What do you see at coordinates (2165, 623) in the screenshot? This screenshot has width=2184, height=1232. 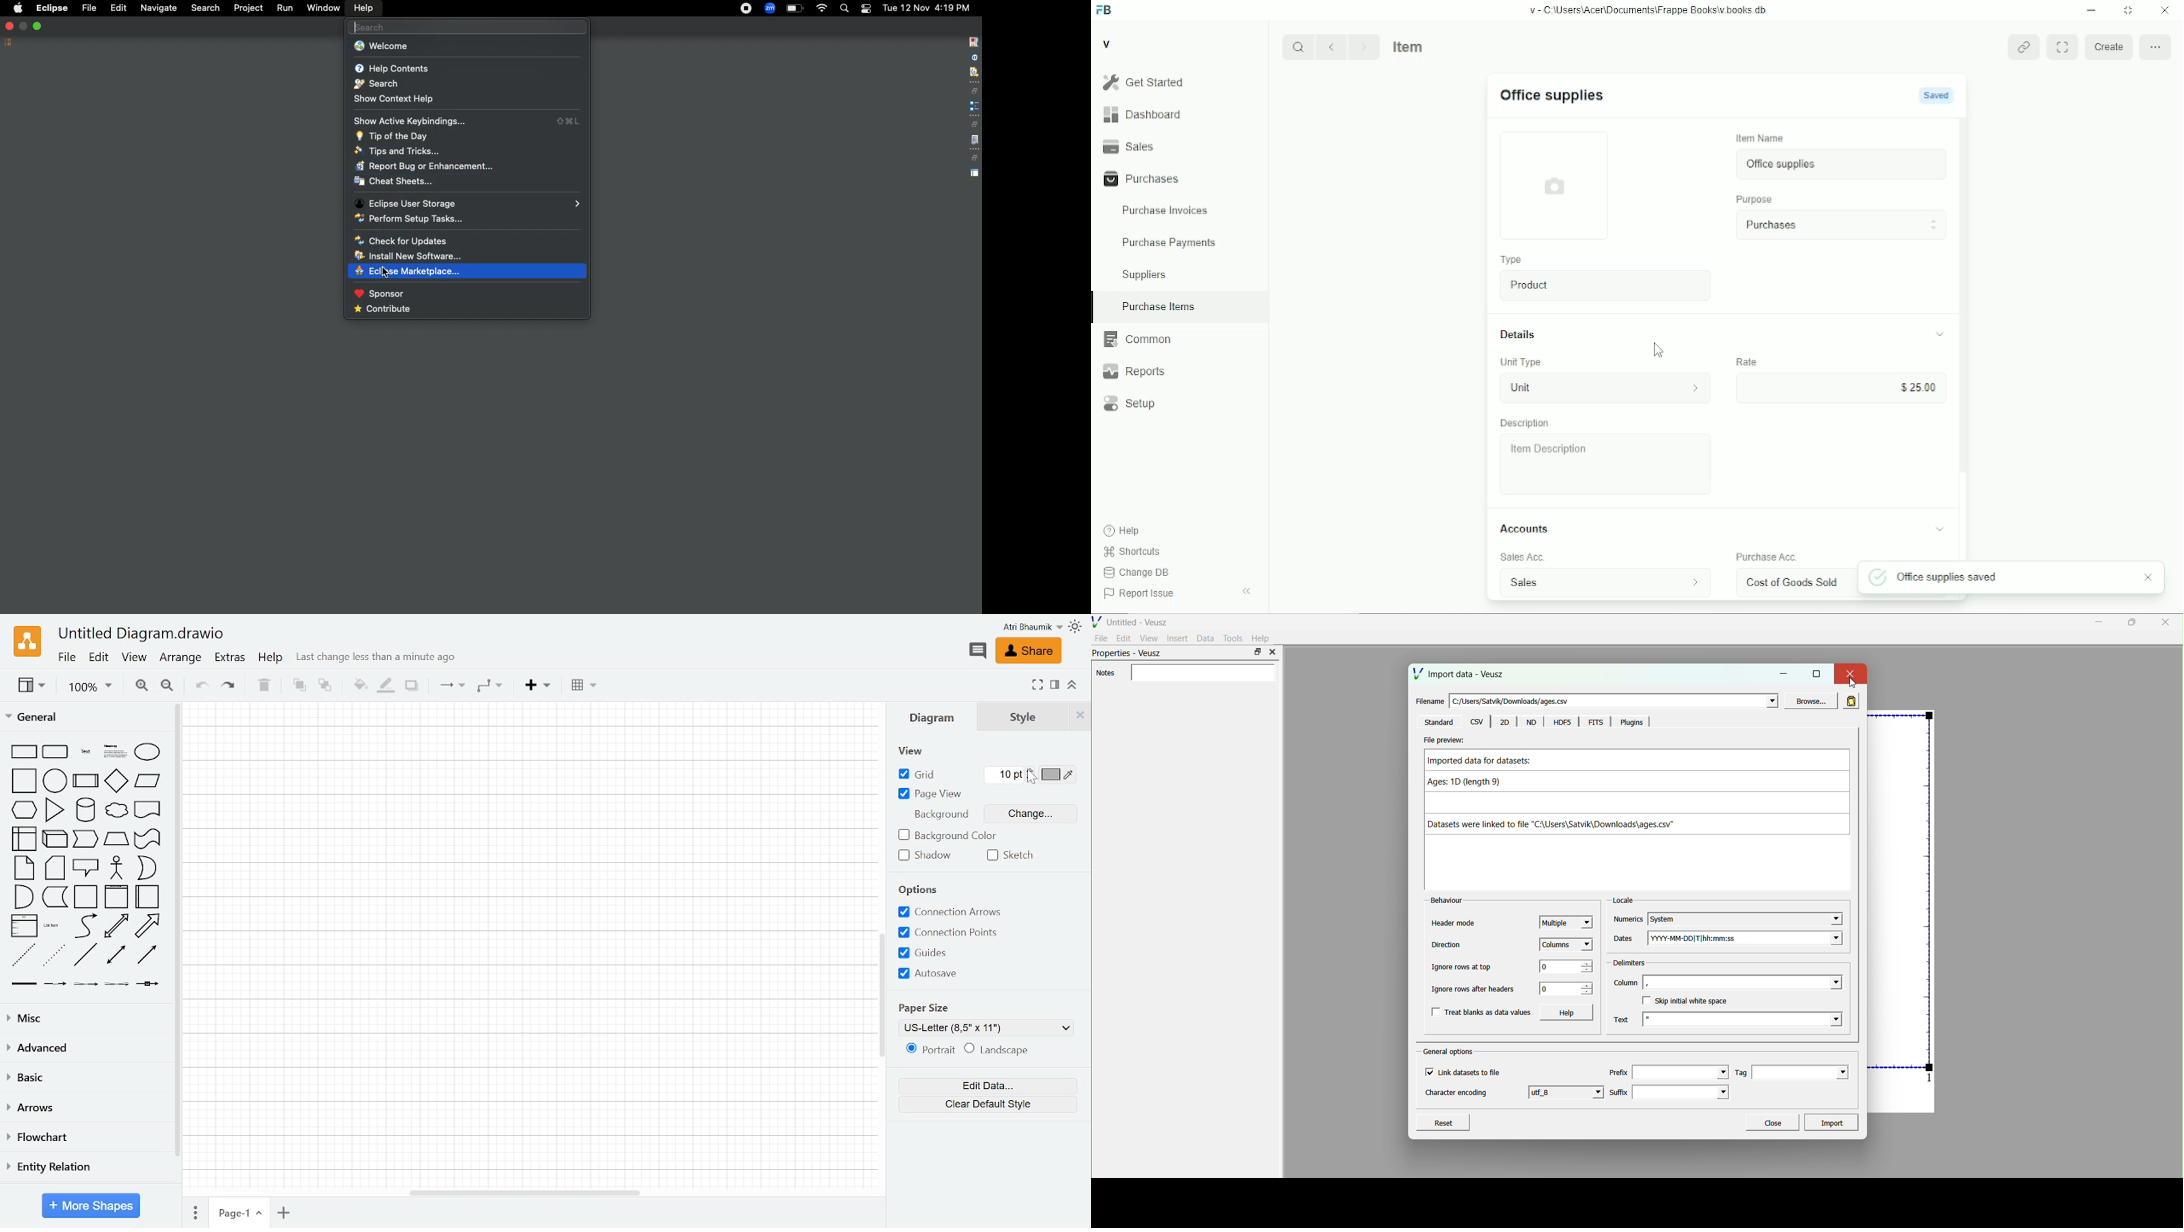 I see `close` at bounding box center [2165, 623].